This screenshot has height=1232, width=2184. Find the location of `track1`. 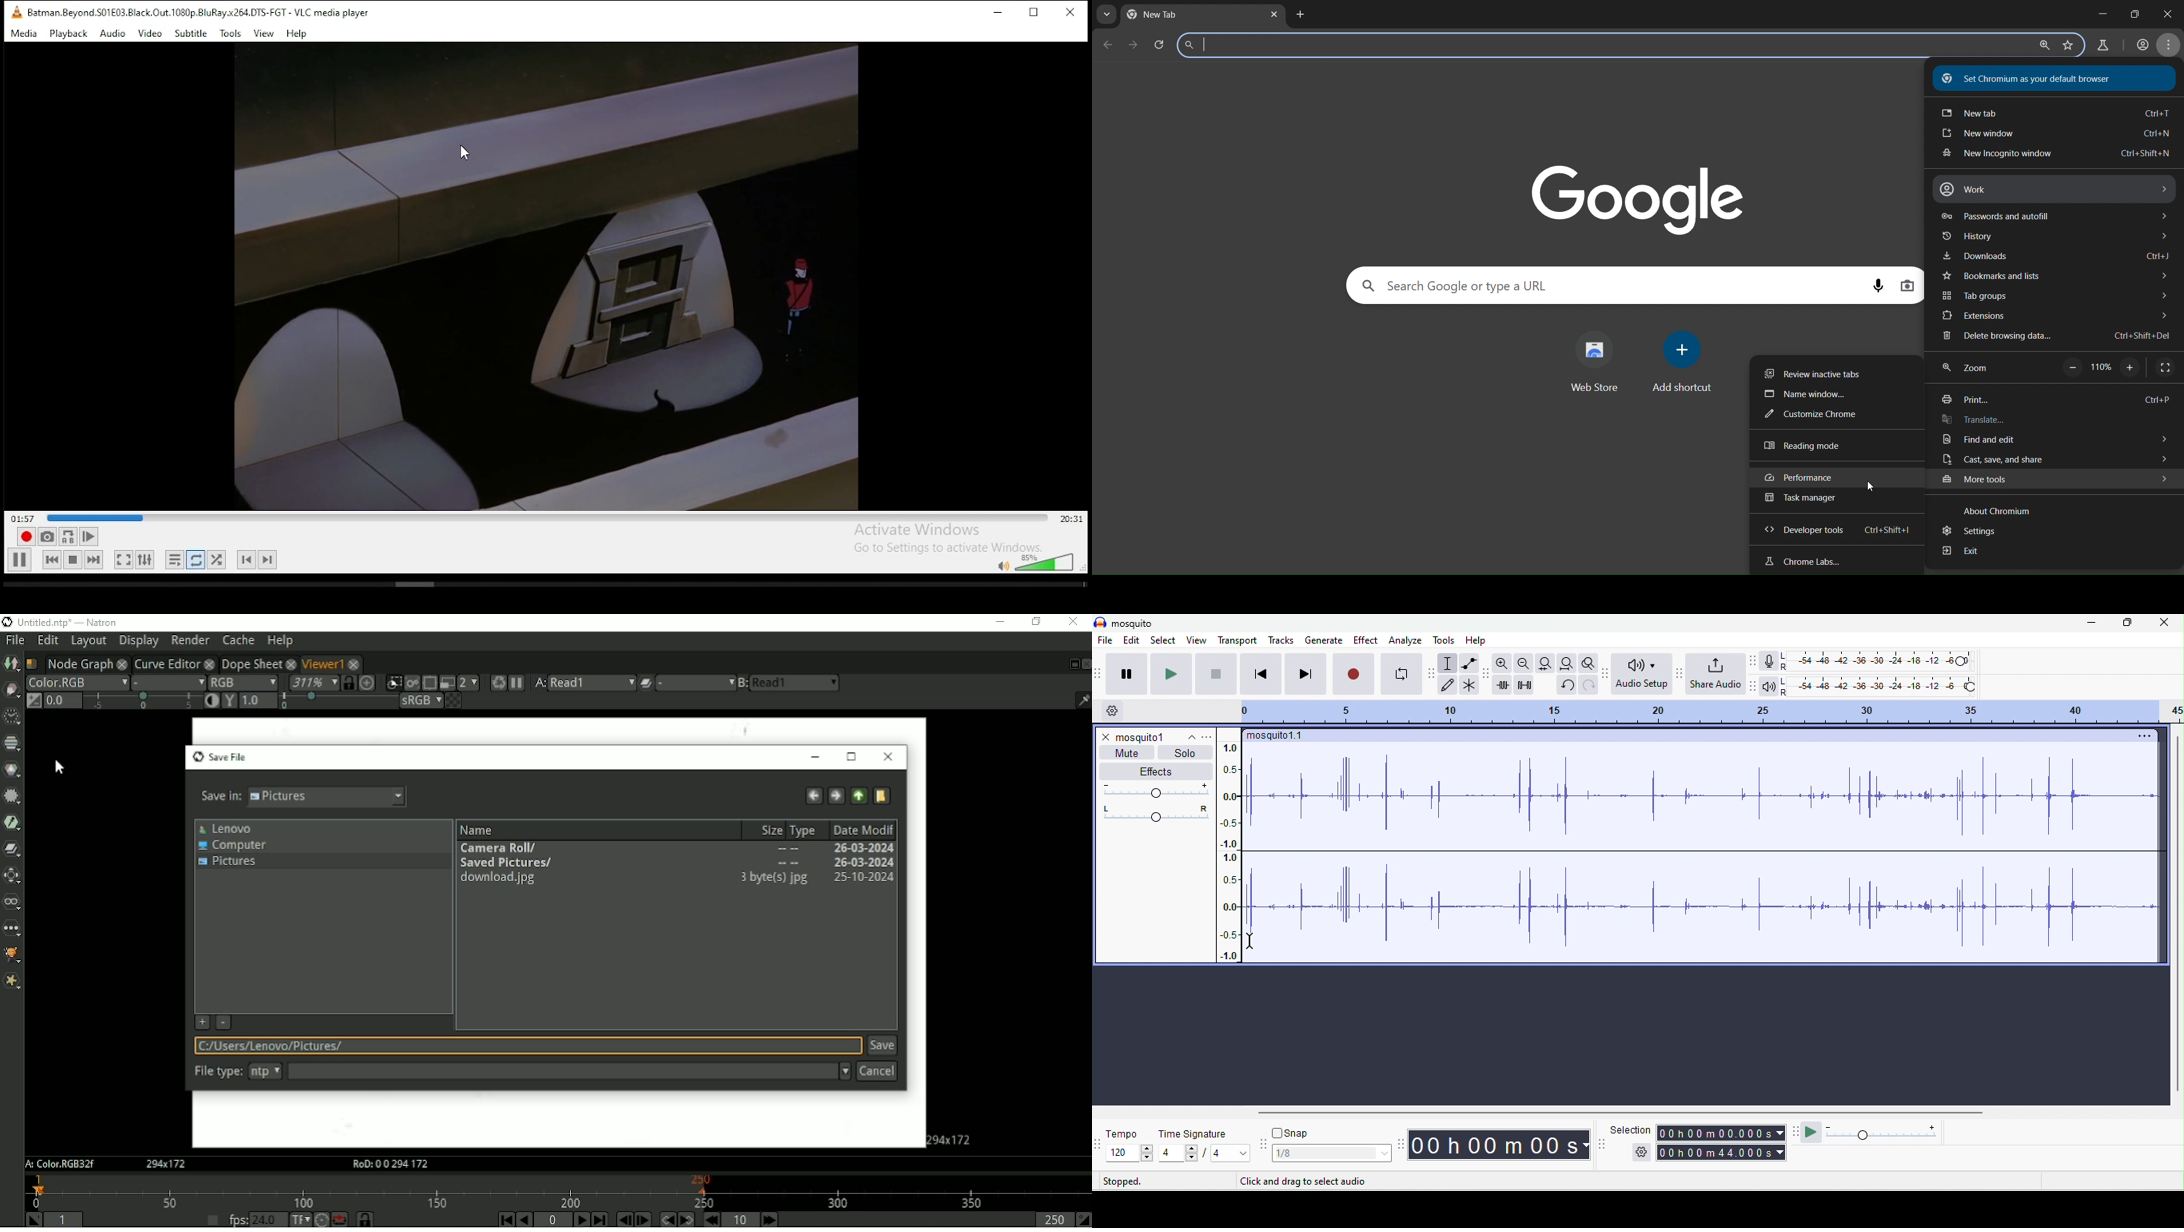

track1 is located at coordinates (1154, 736).